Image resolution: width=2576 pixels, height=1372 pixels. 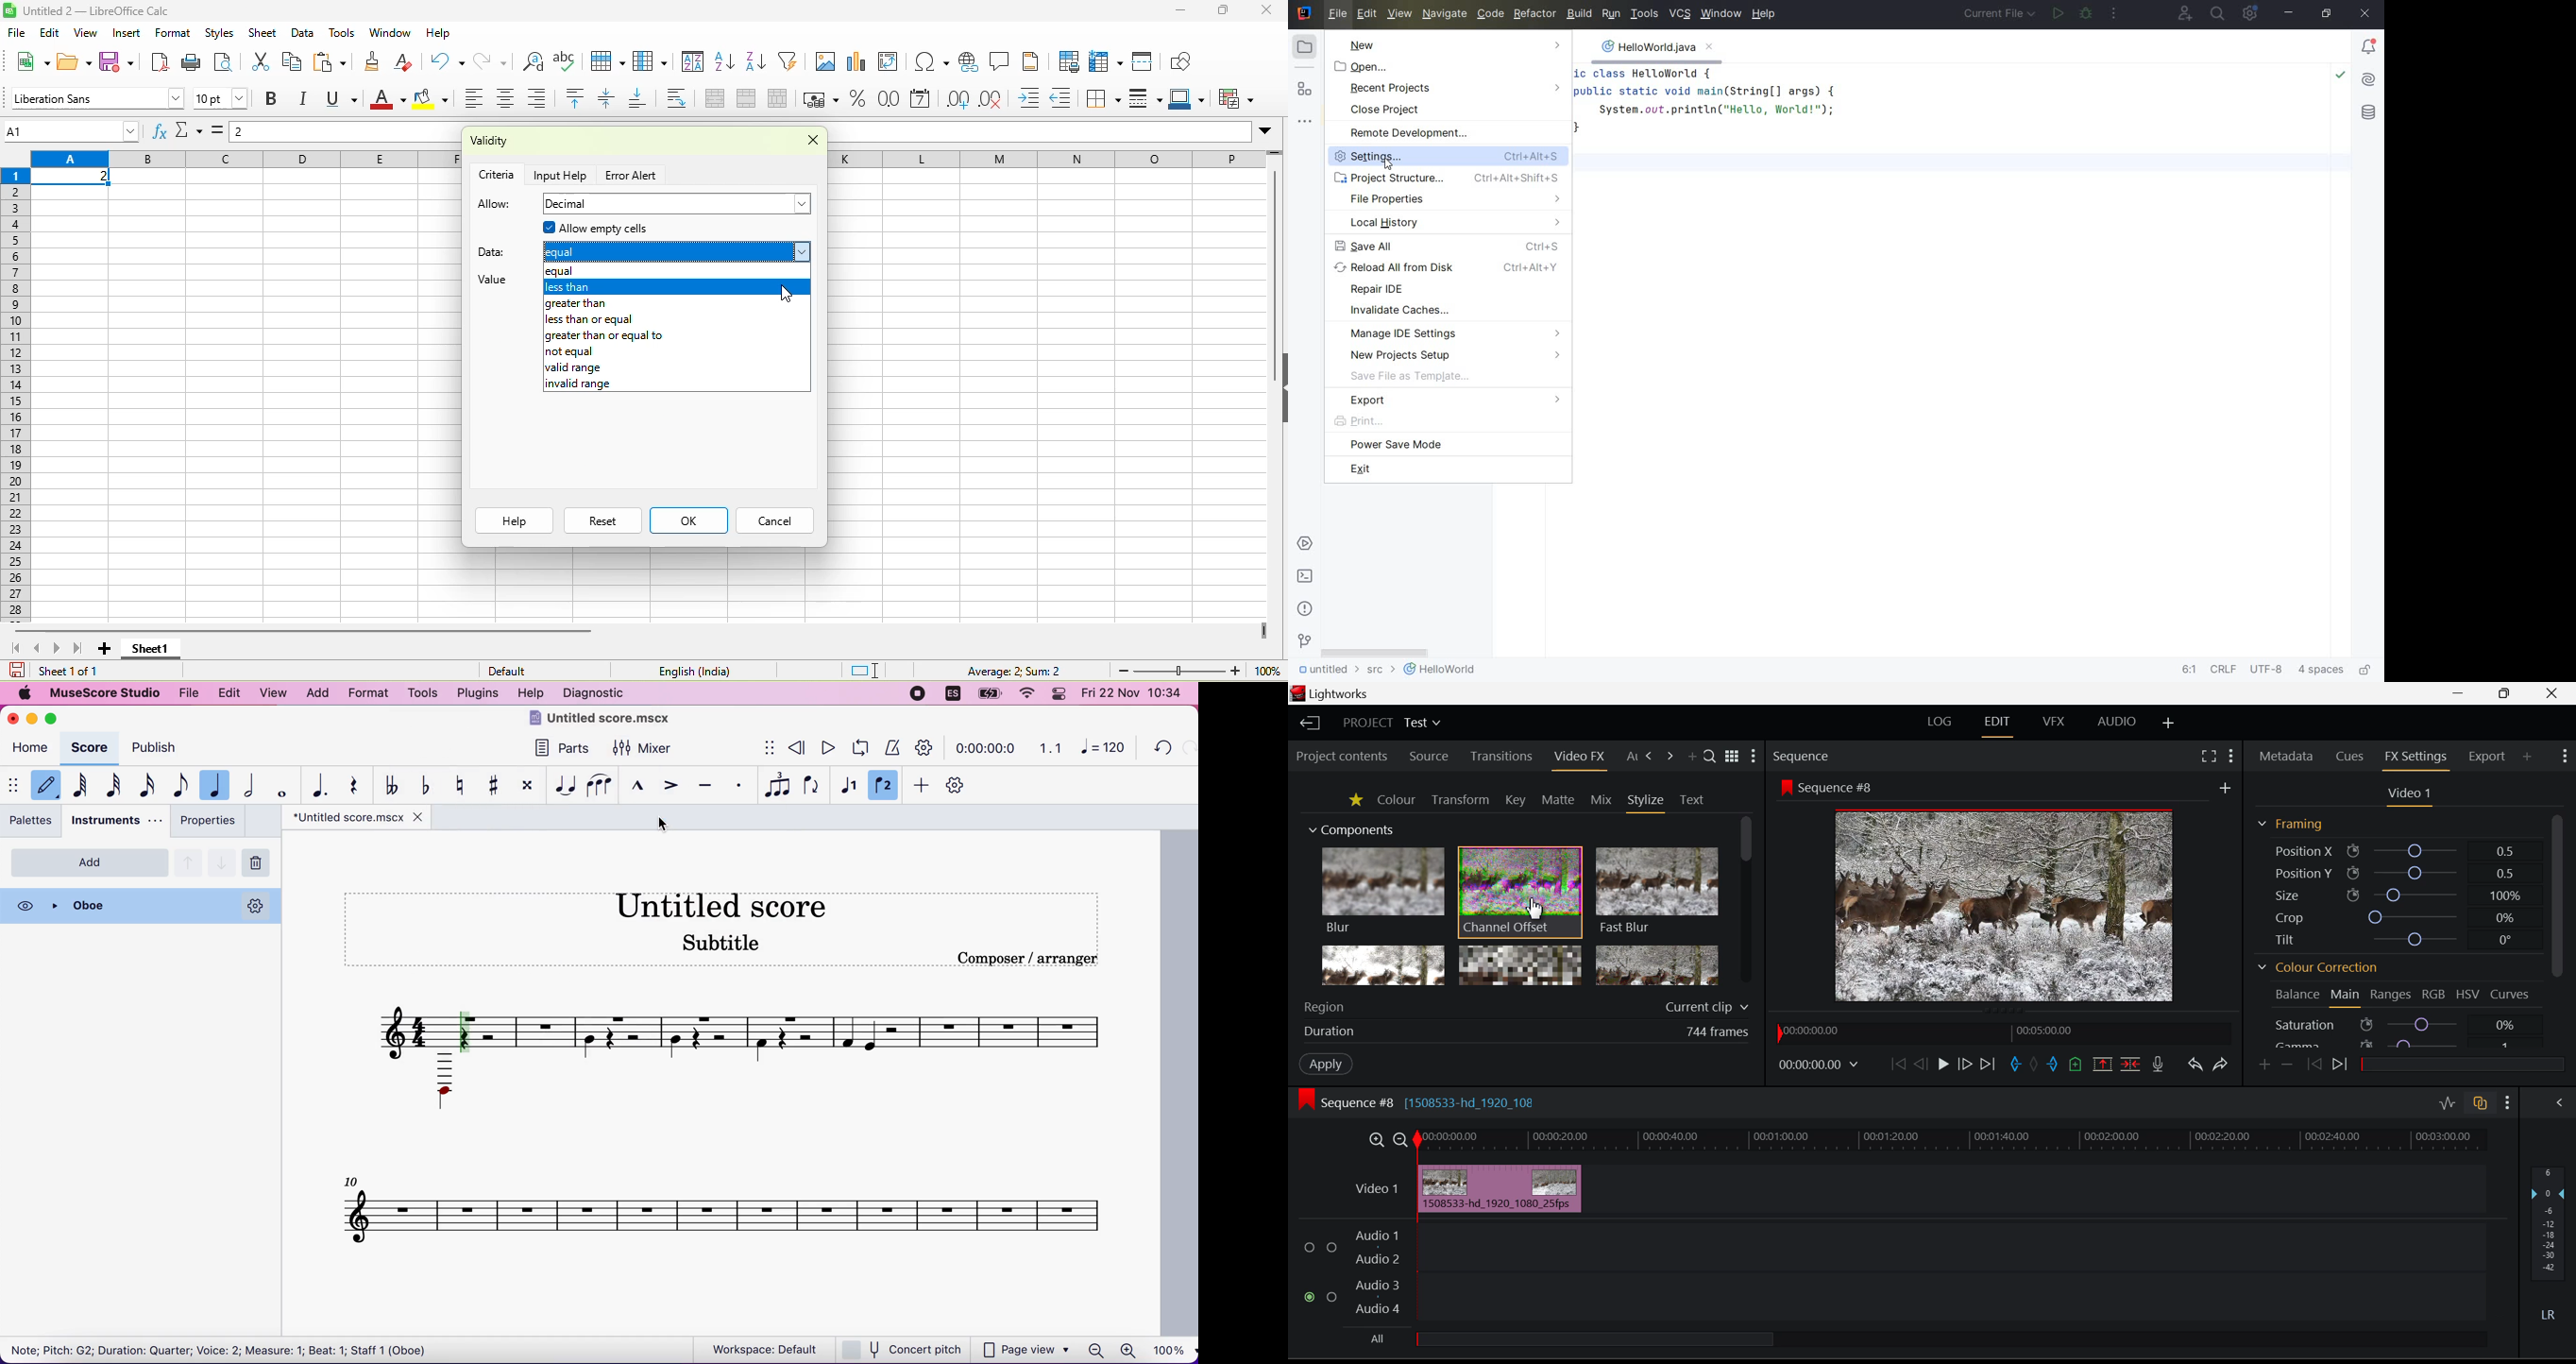 I want to click on language, so click(x=951, y=694).